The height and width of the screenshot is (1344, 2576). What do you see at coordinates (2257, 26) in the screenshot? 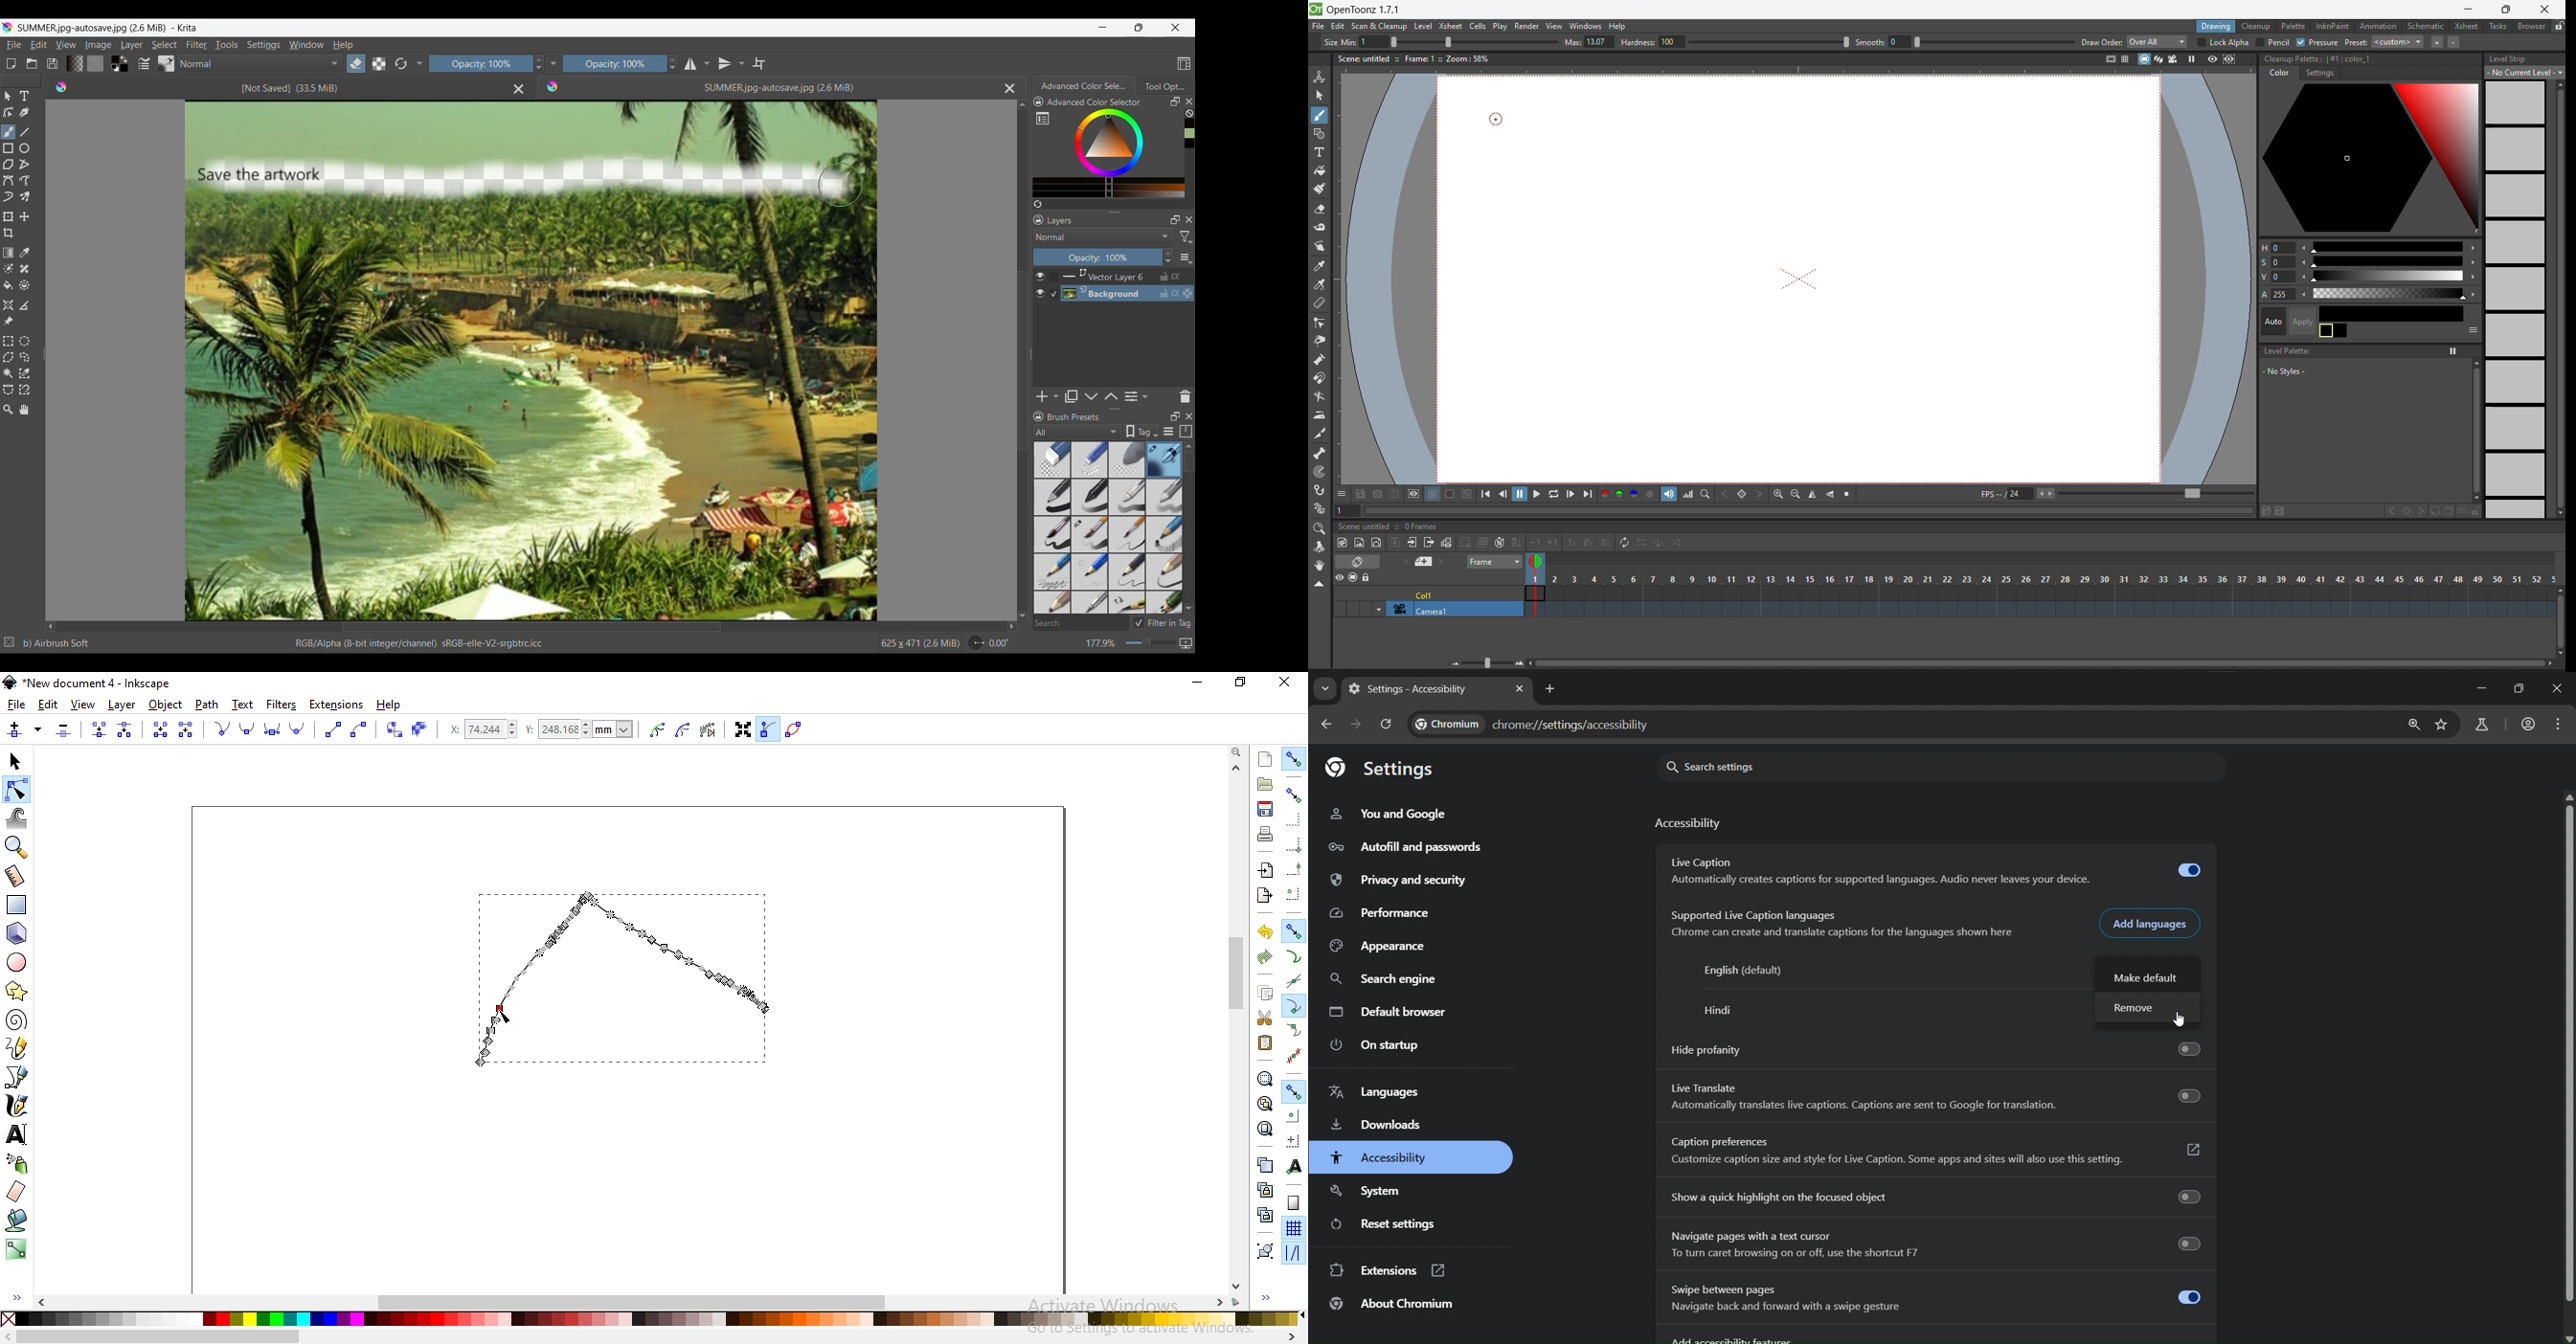
I see `cleanup` at bounding box center [2257, 26].